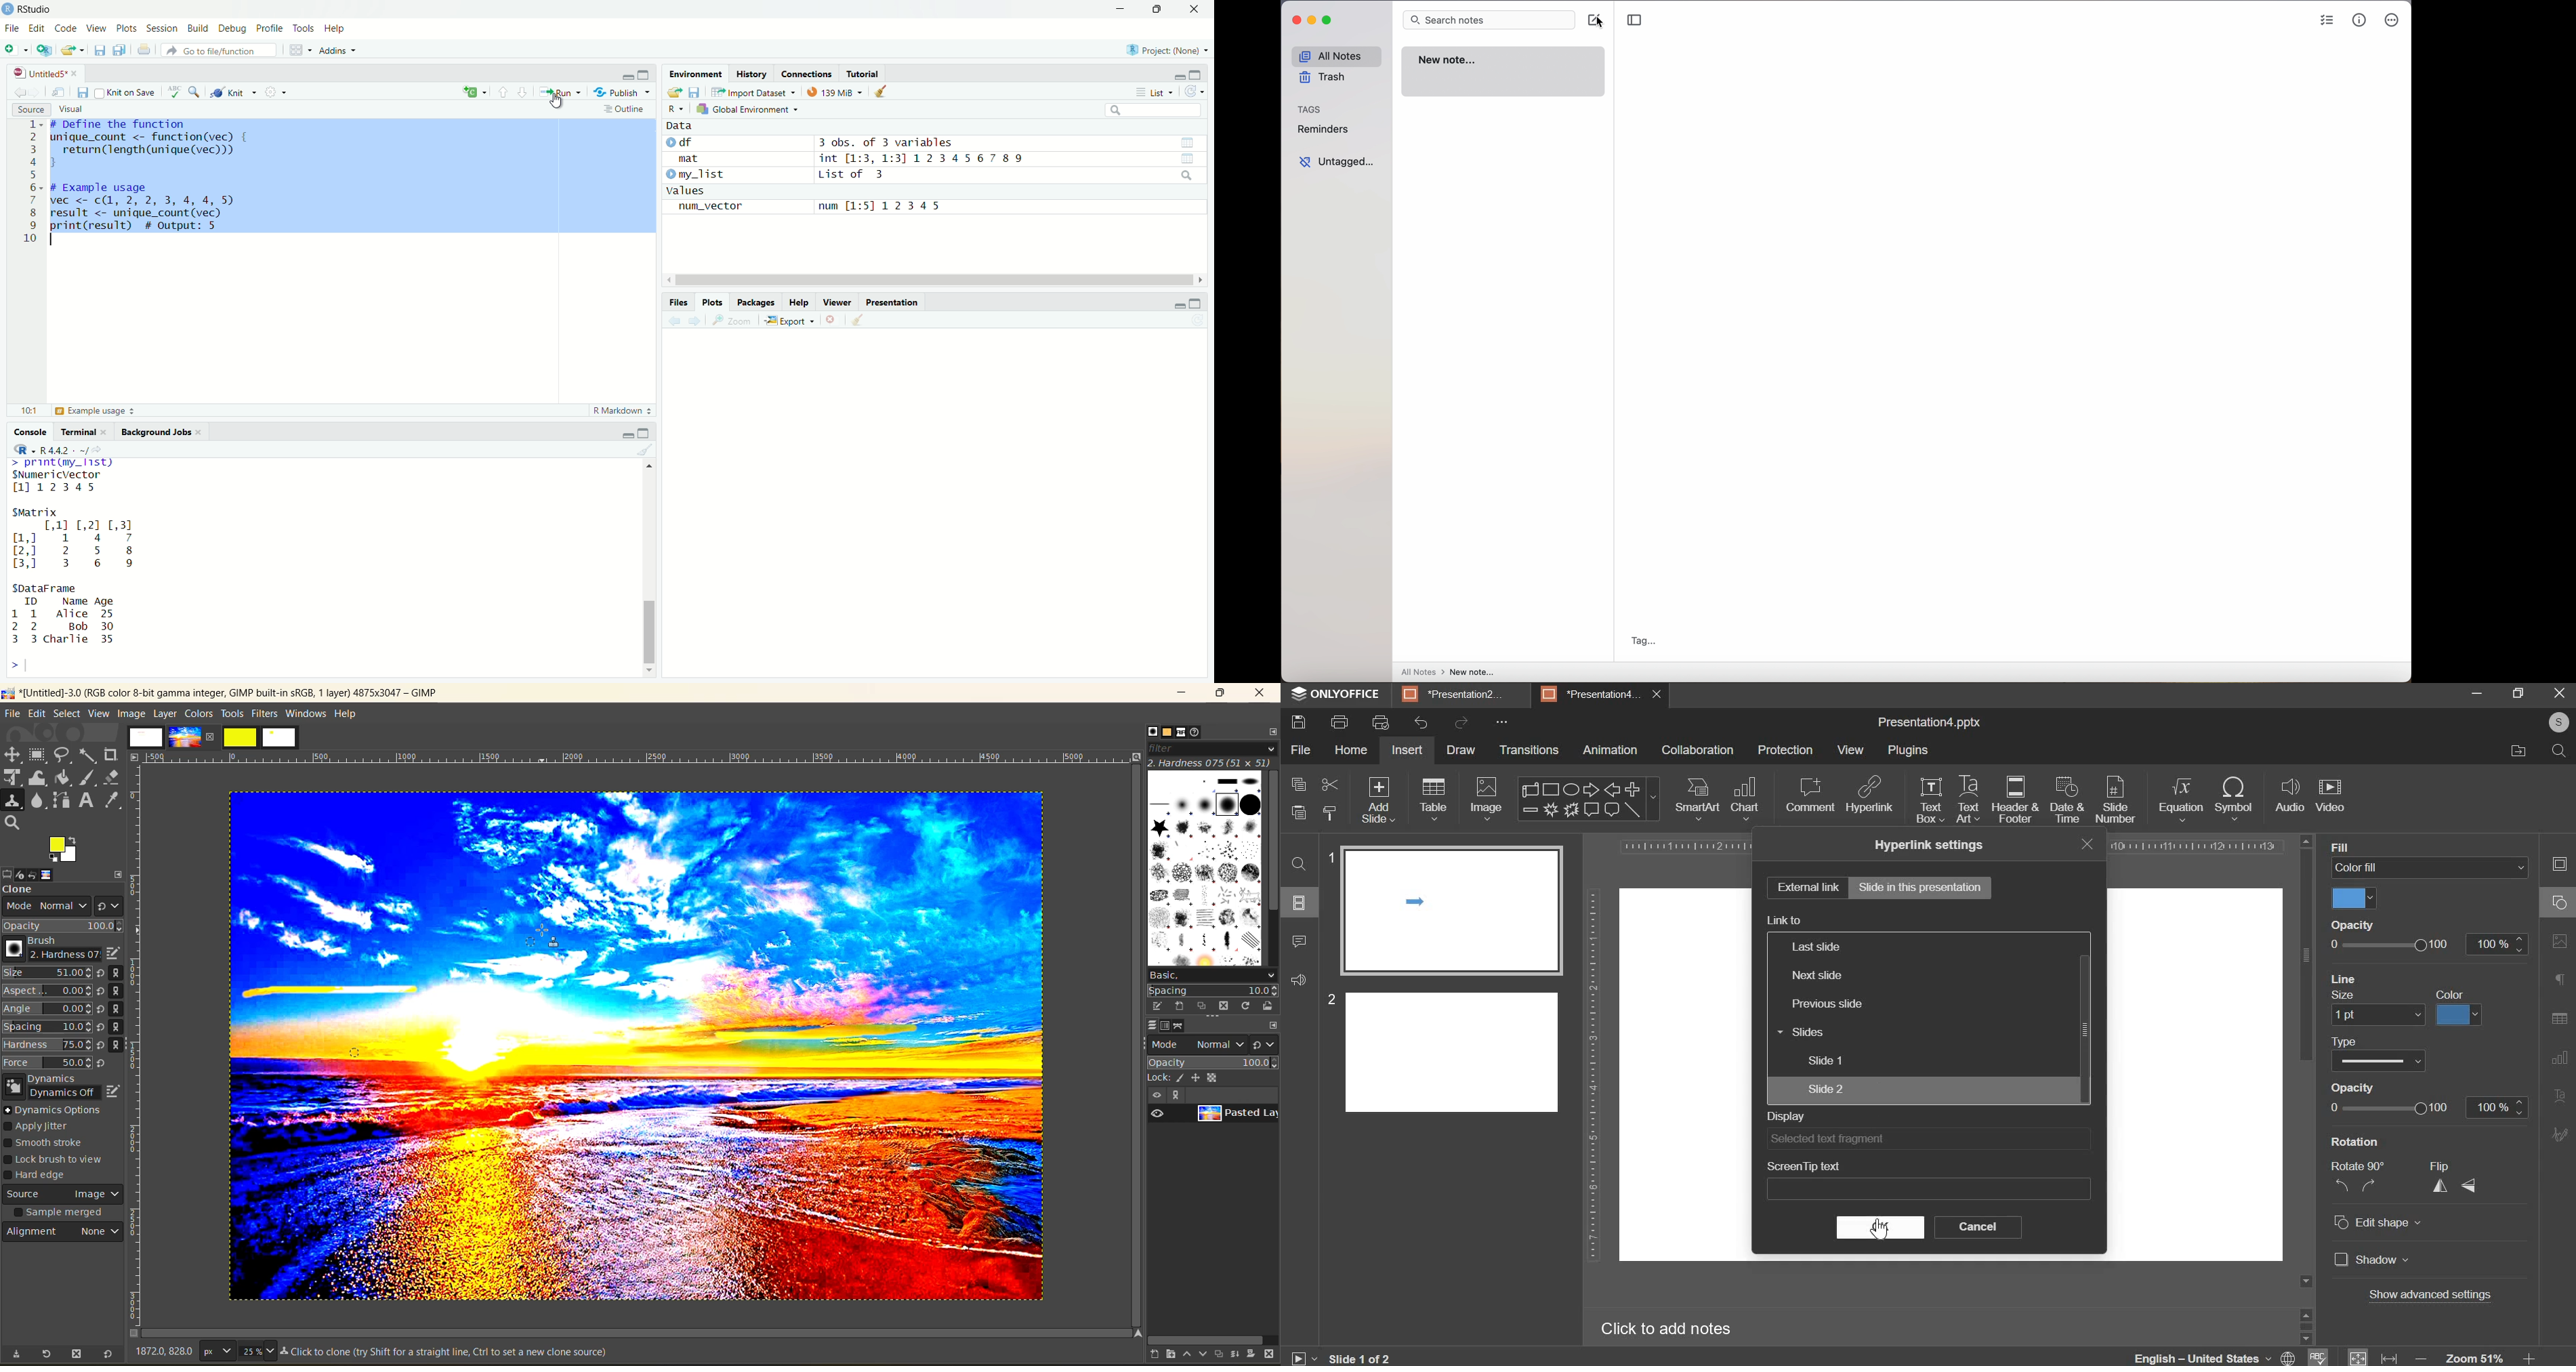  Describe the element at coordinates (66, 450) in the screenshot. I see `R 4.4.2 . ~/` at that location.